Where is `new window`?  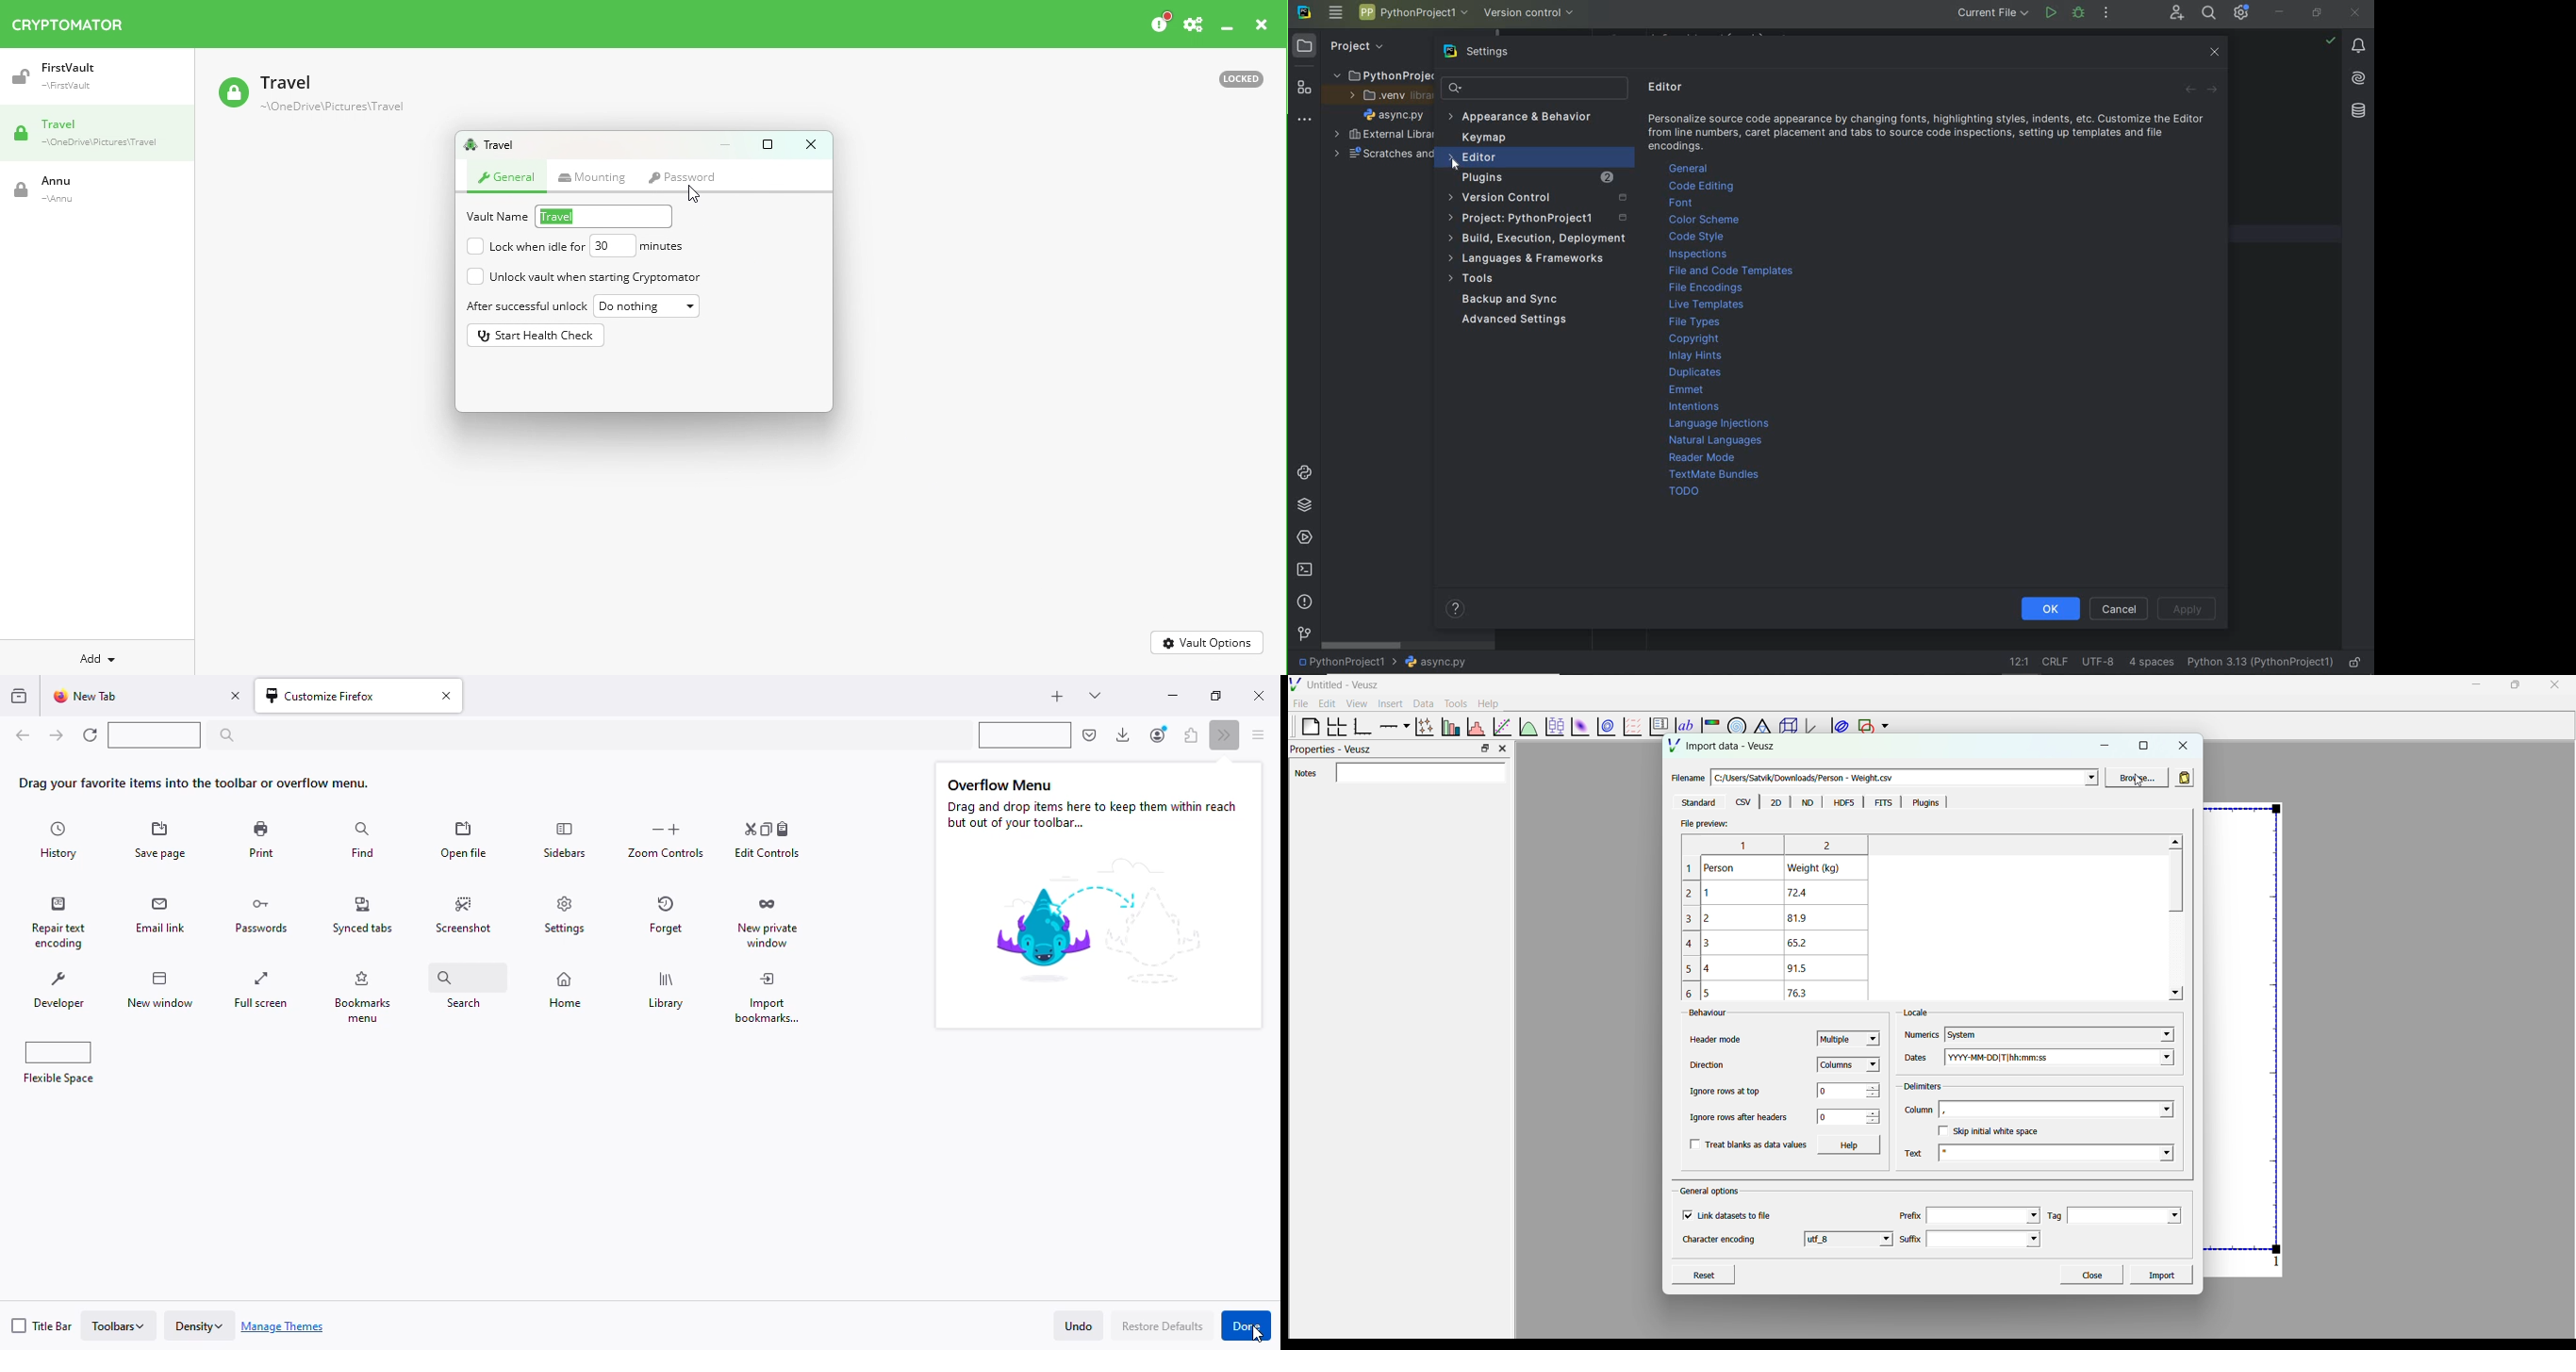 new window is located at coordinates (159, 992).